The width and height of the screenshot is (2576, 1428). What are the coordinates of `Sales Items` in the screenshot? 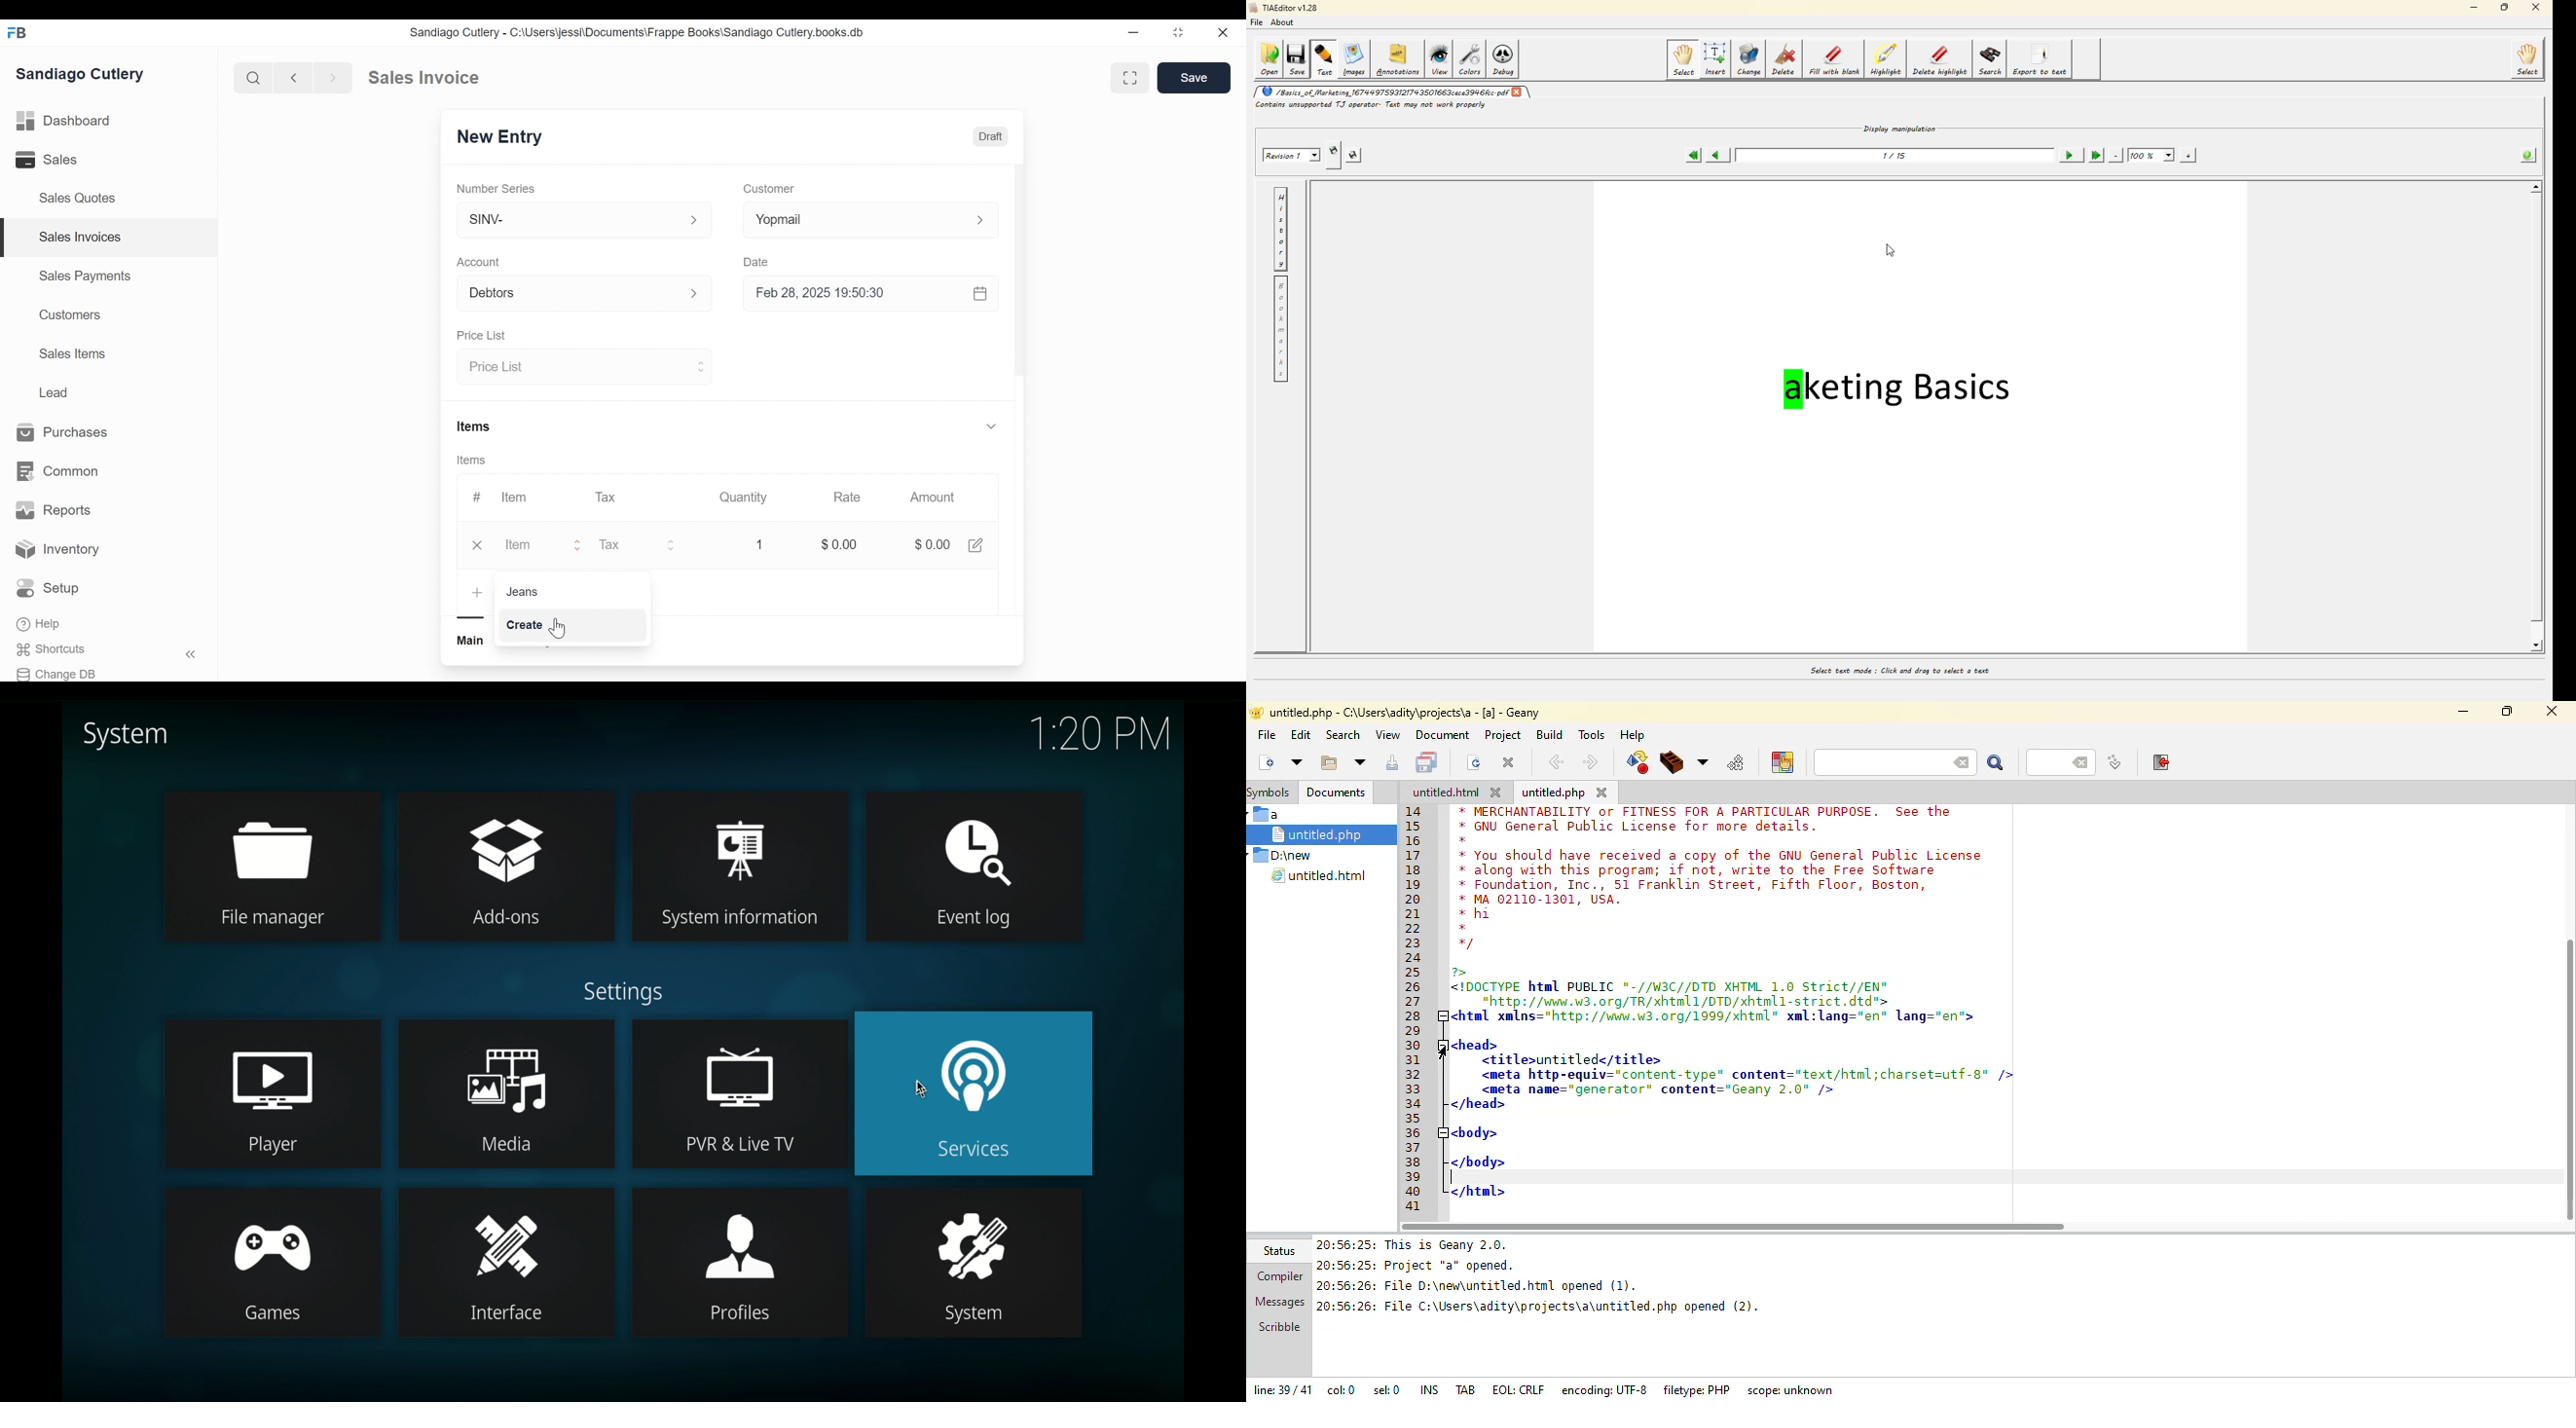 It's located at (72, 352).